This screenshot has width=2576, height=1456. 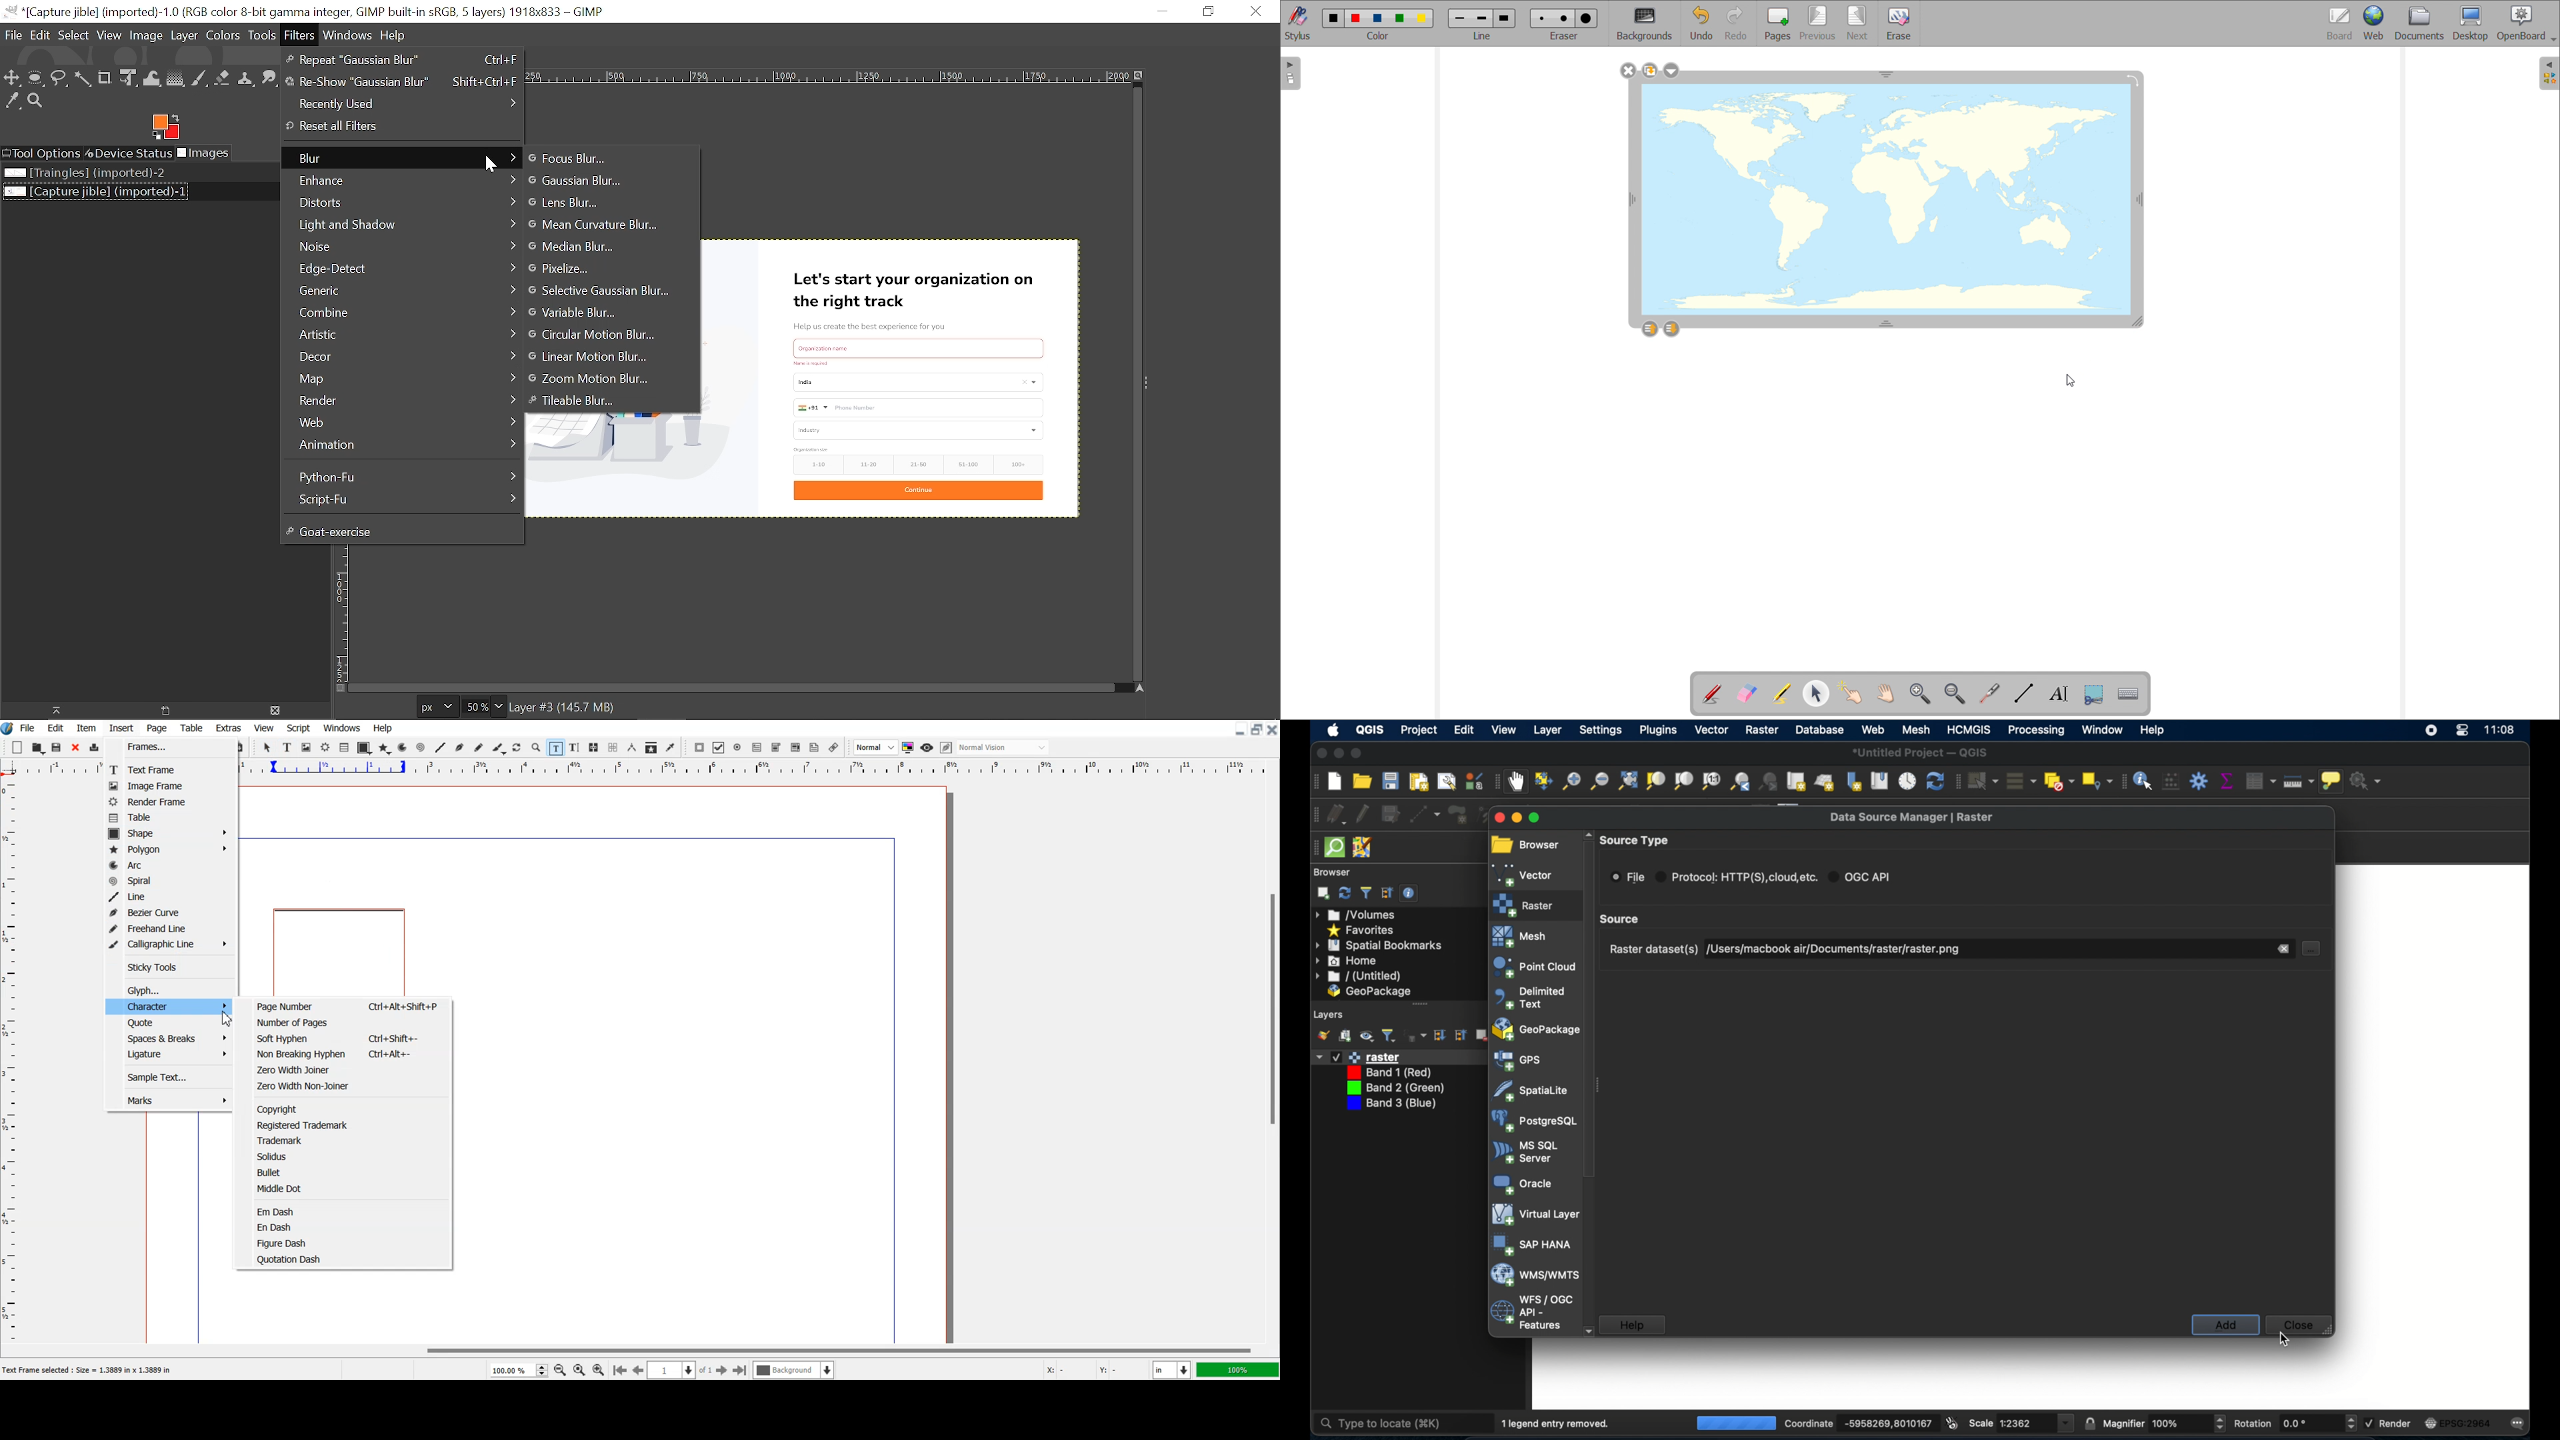 What do you see at coordinates (2057, 781) in the screenshot?
I see `deselect features from all layers` at bounding box center [2057, 781].